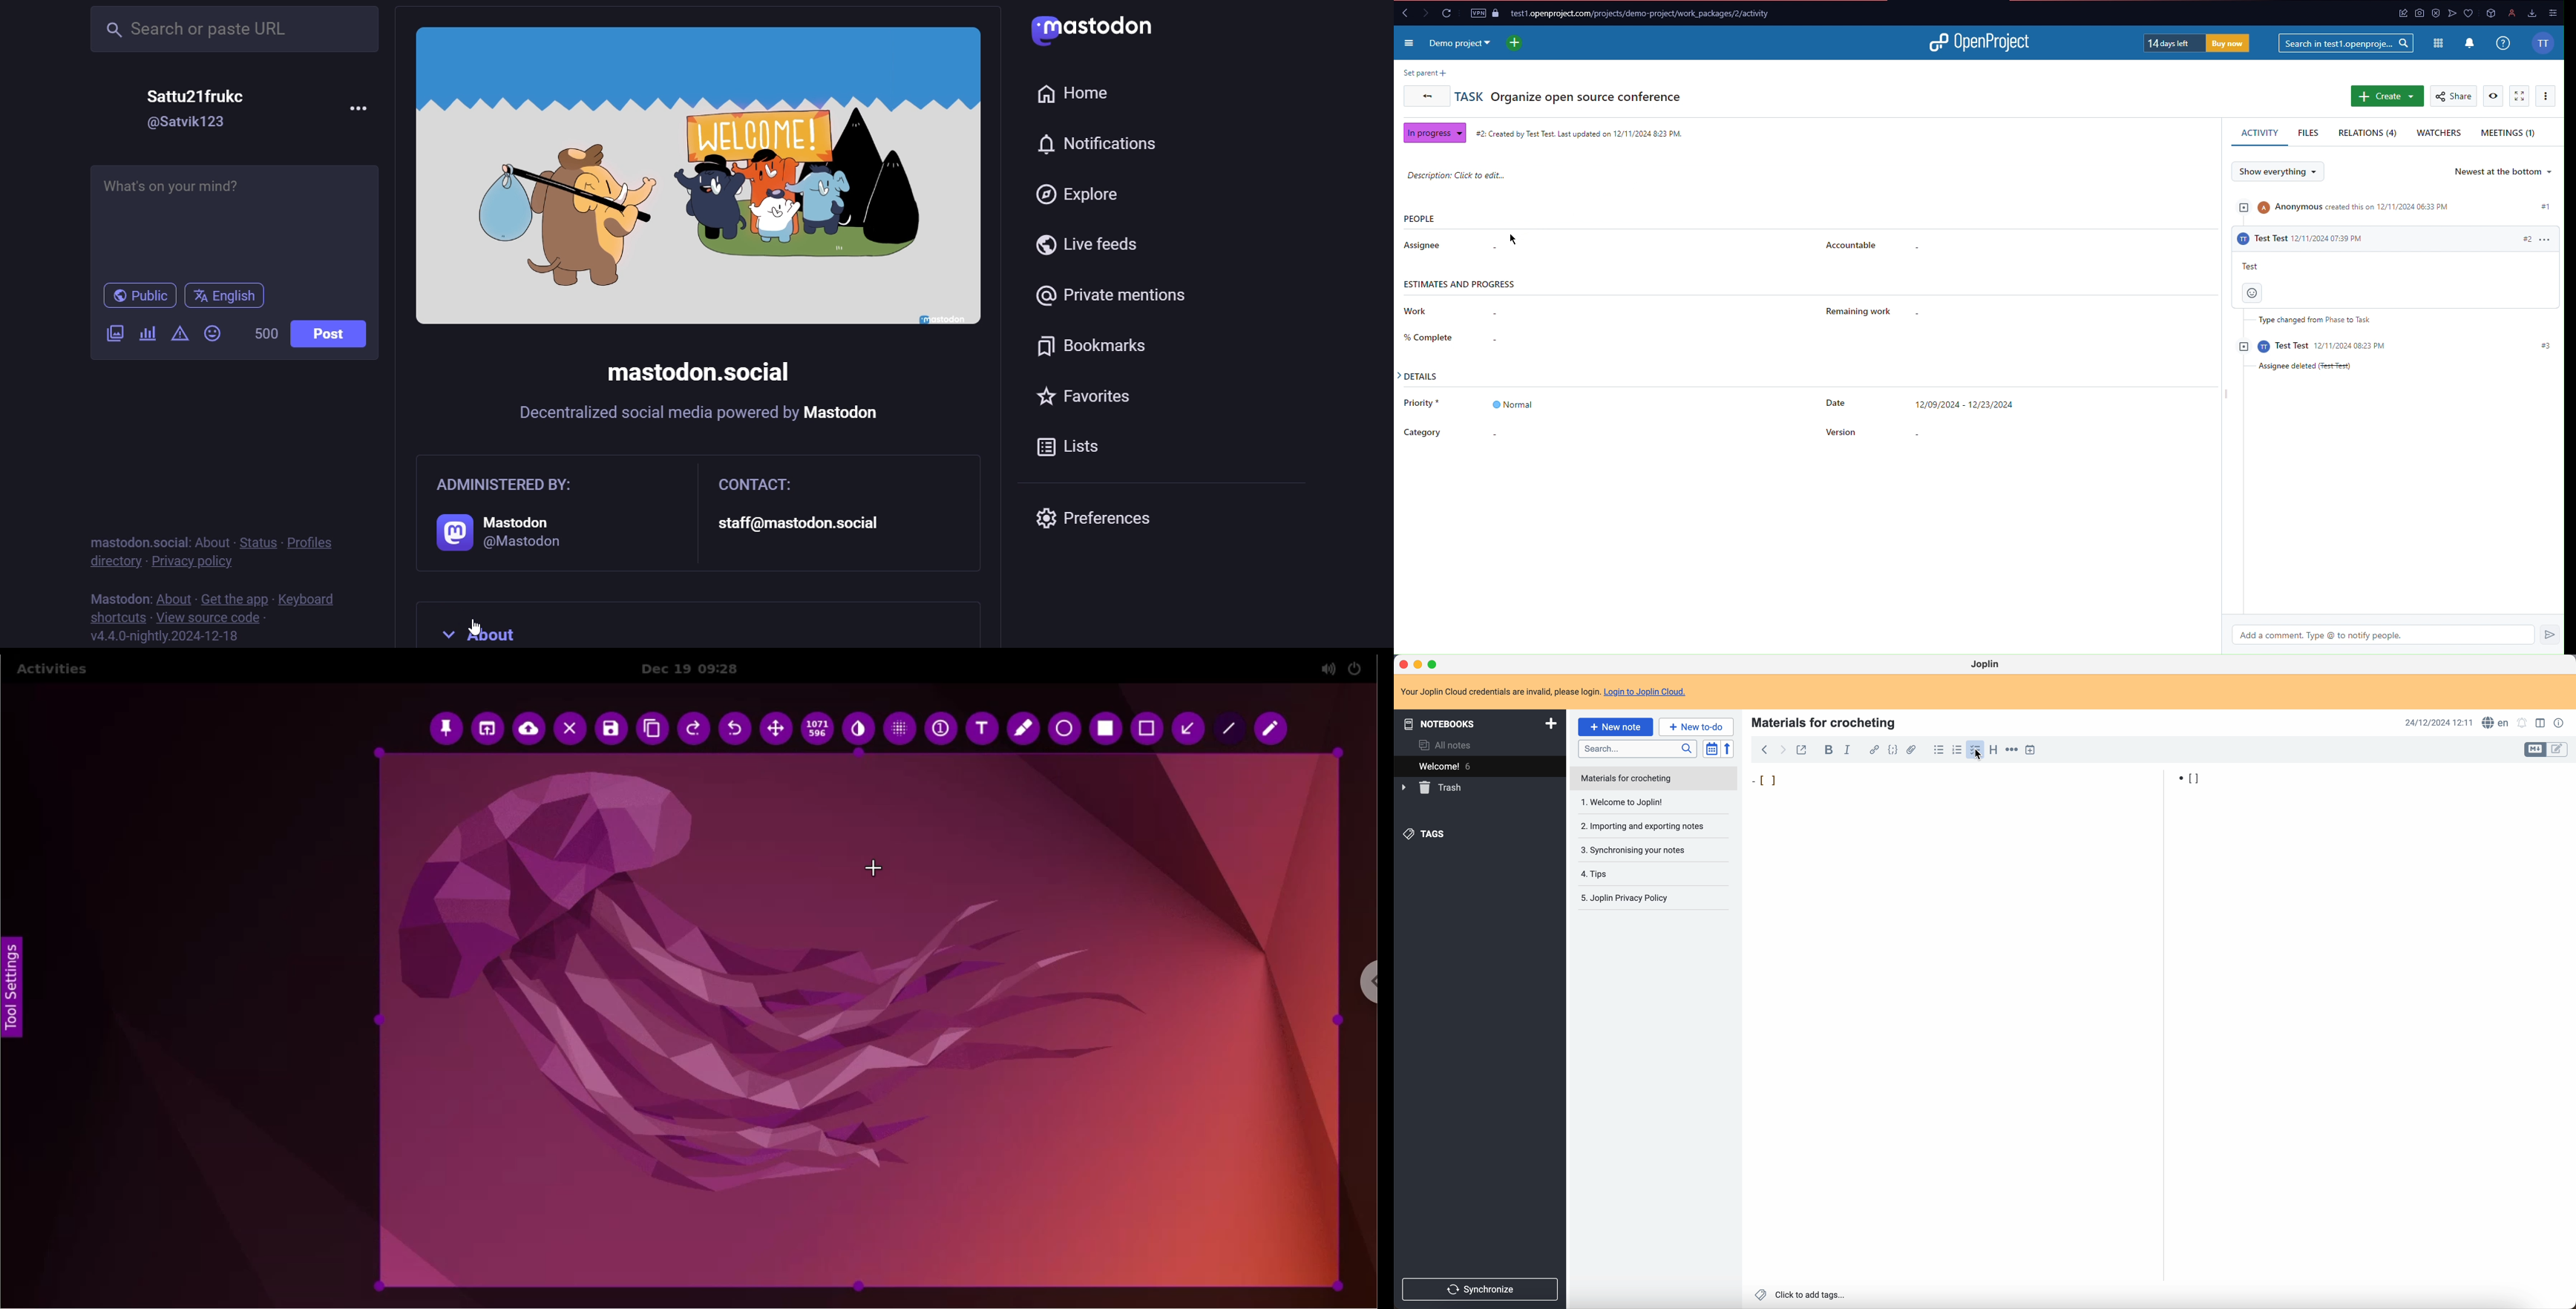 The height and width of the screenshot is (1316, 2576). What do you see at coordinates (1517, 42) in the screenshot?
I see `New project` at bounding box center [1517, 42].